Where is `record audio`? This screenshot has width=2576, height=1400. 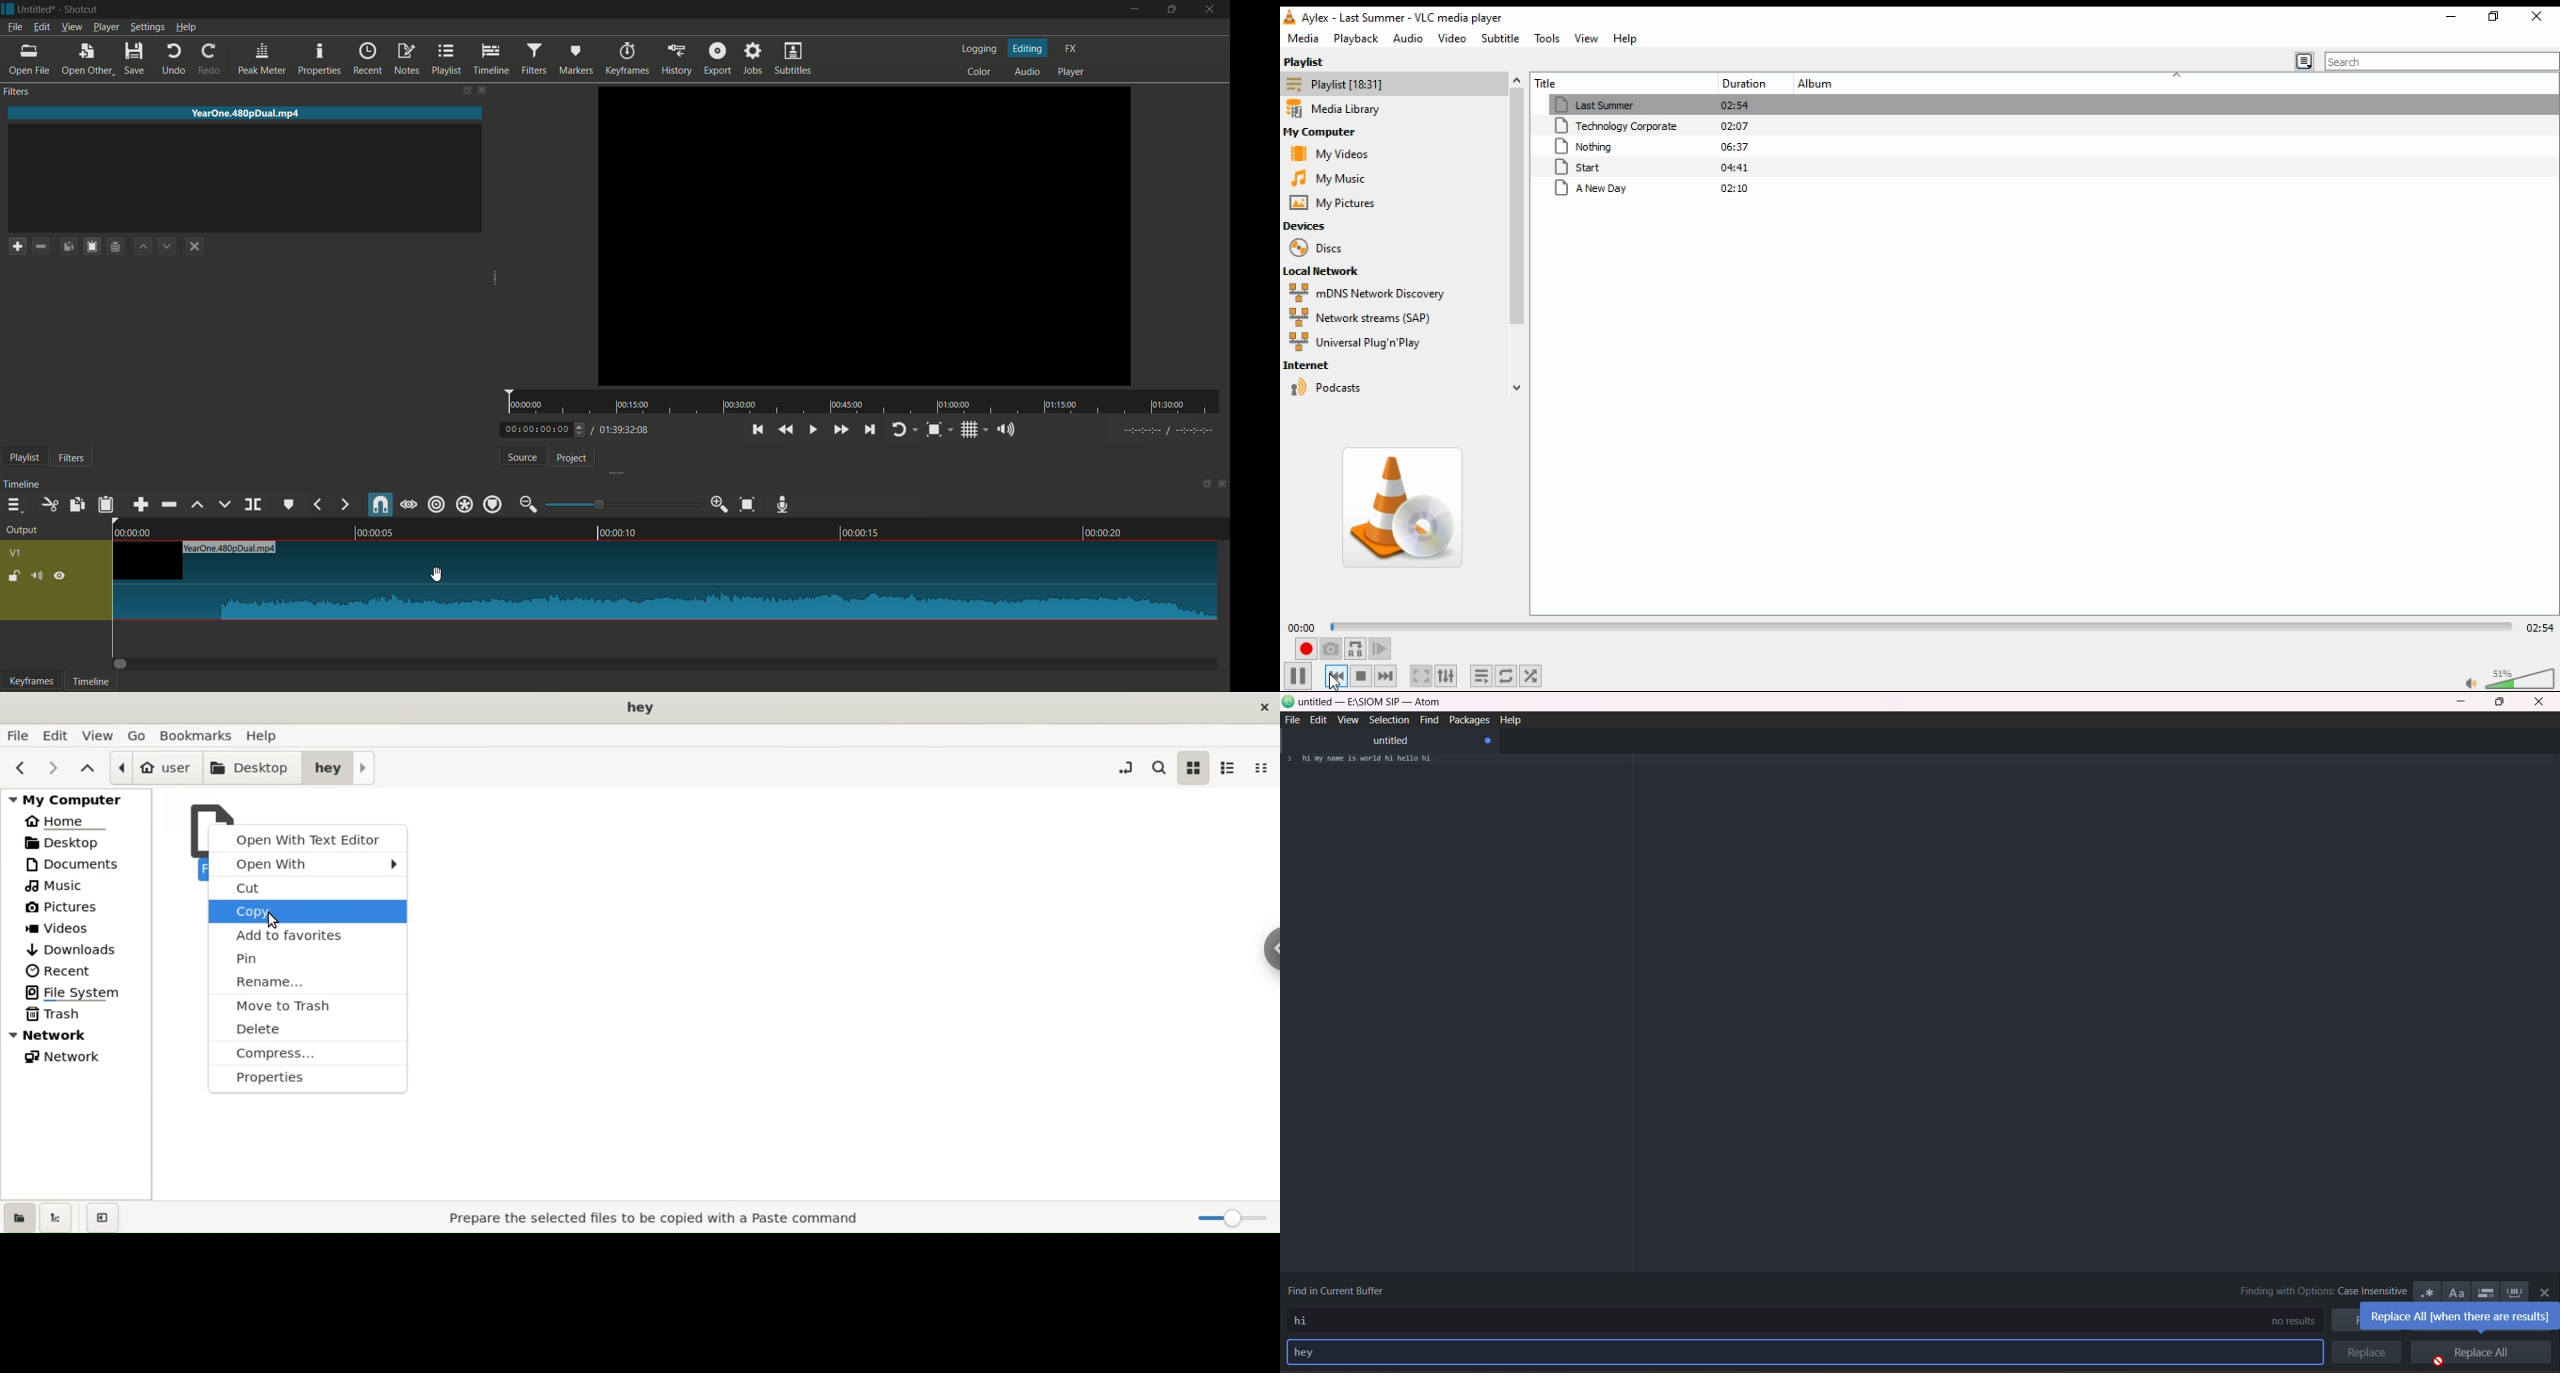
record audio is located at coordinates (784, 503).